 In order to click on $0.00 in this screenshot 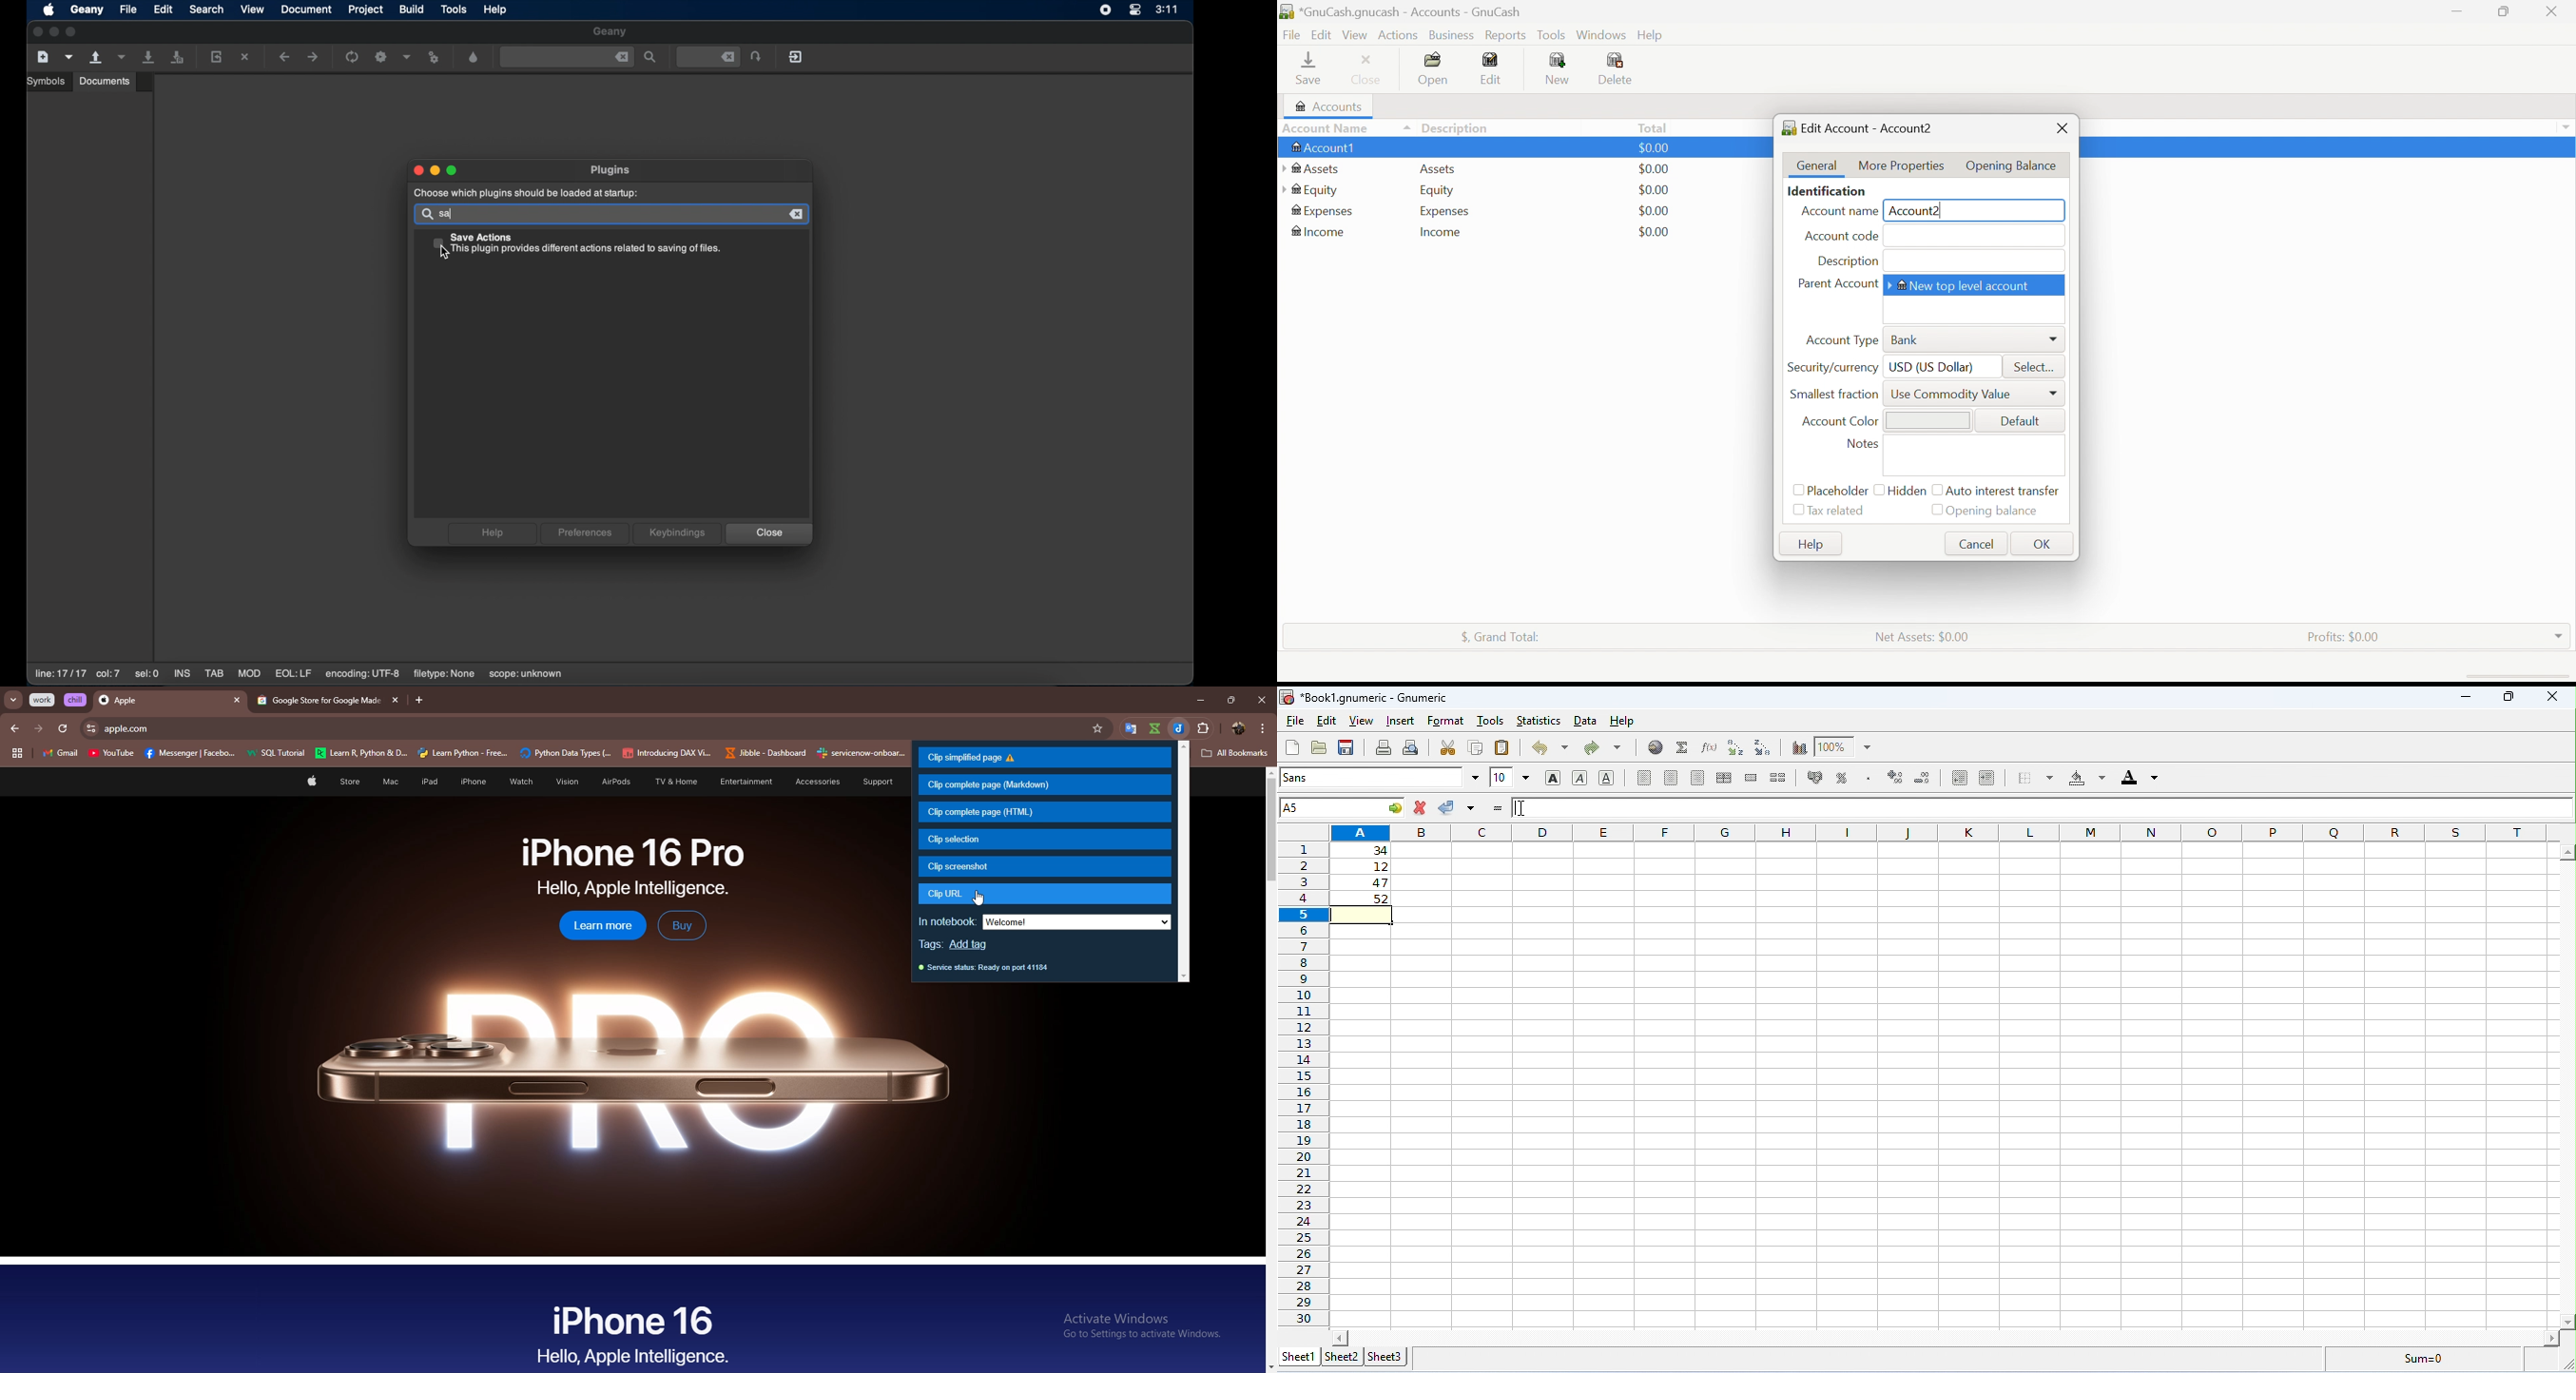, I will do `click(1653, 210)`.